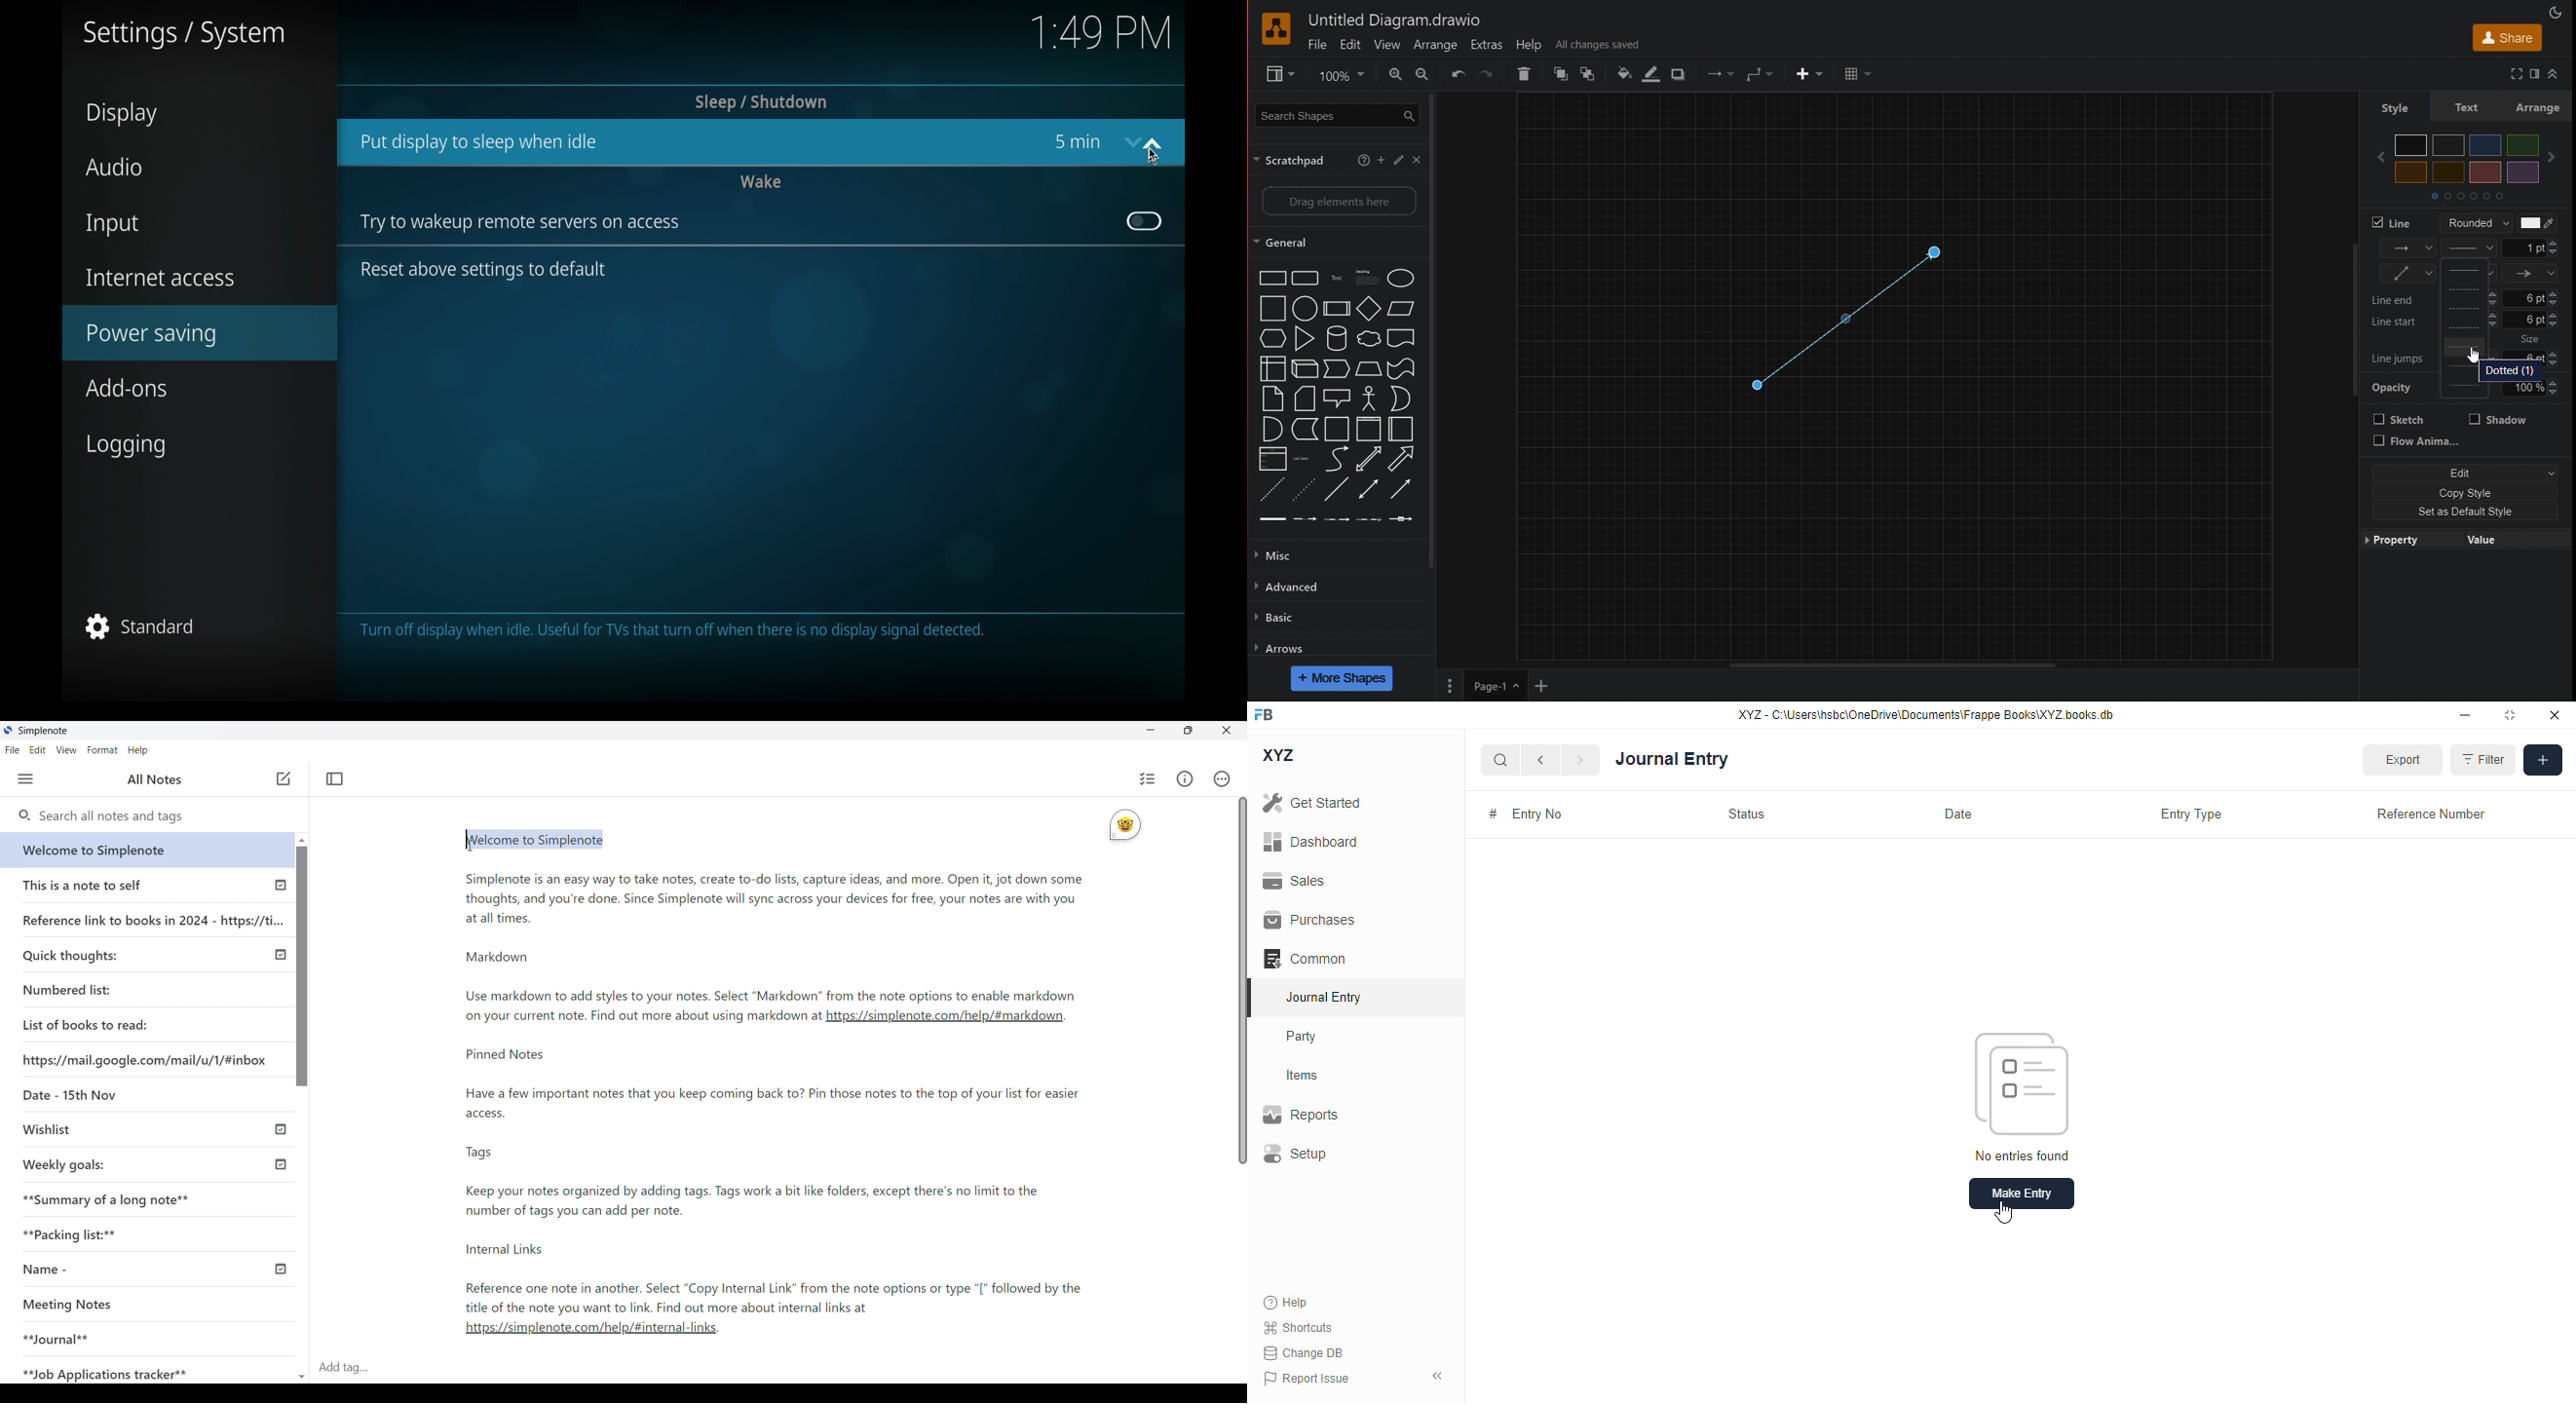 This screenshot has height=1428, width=2576. Describe the element at coordinates (1295, 159) in the screenshot. I see `Scratchpad` at that location.